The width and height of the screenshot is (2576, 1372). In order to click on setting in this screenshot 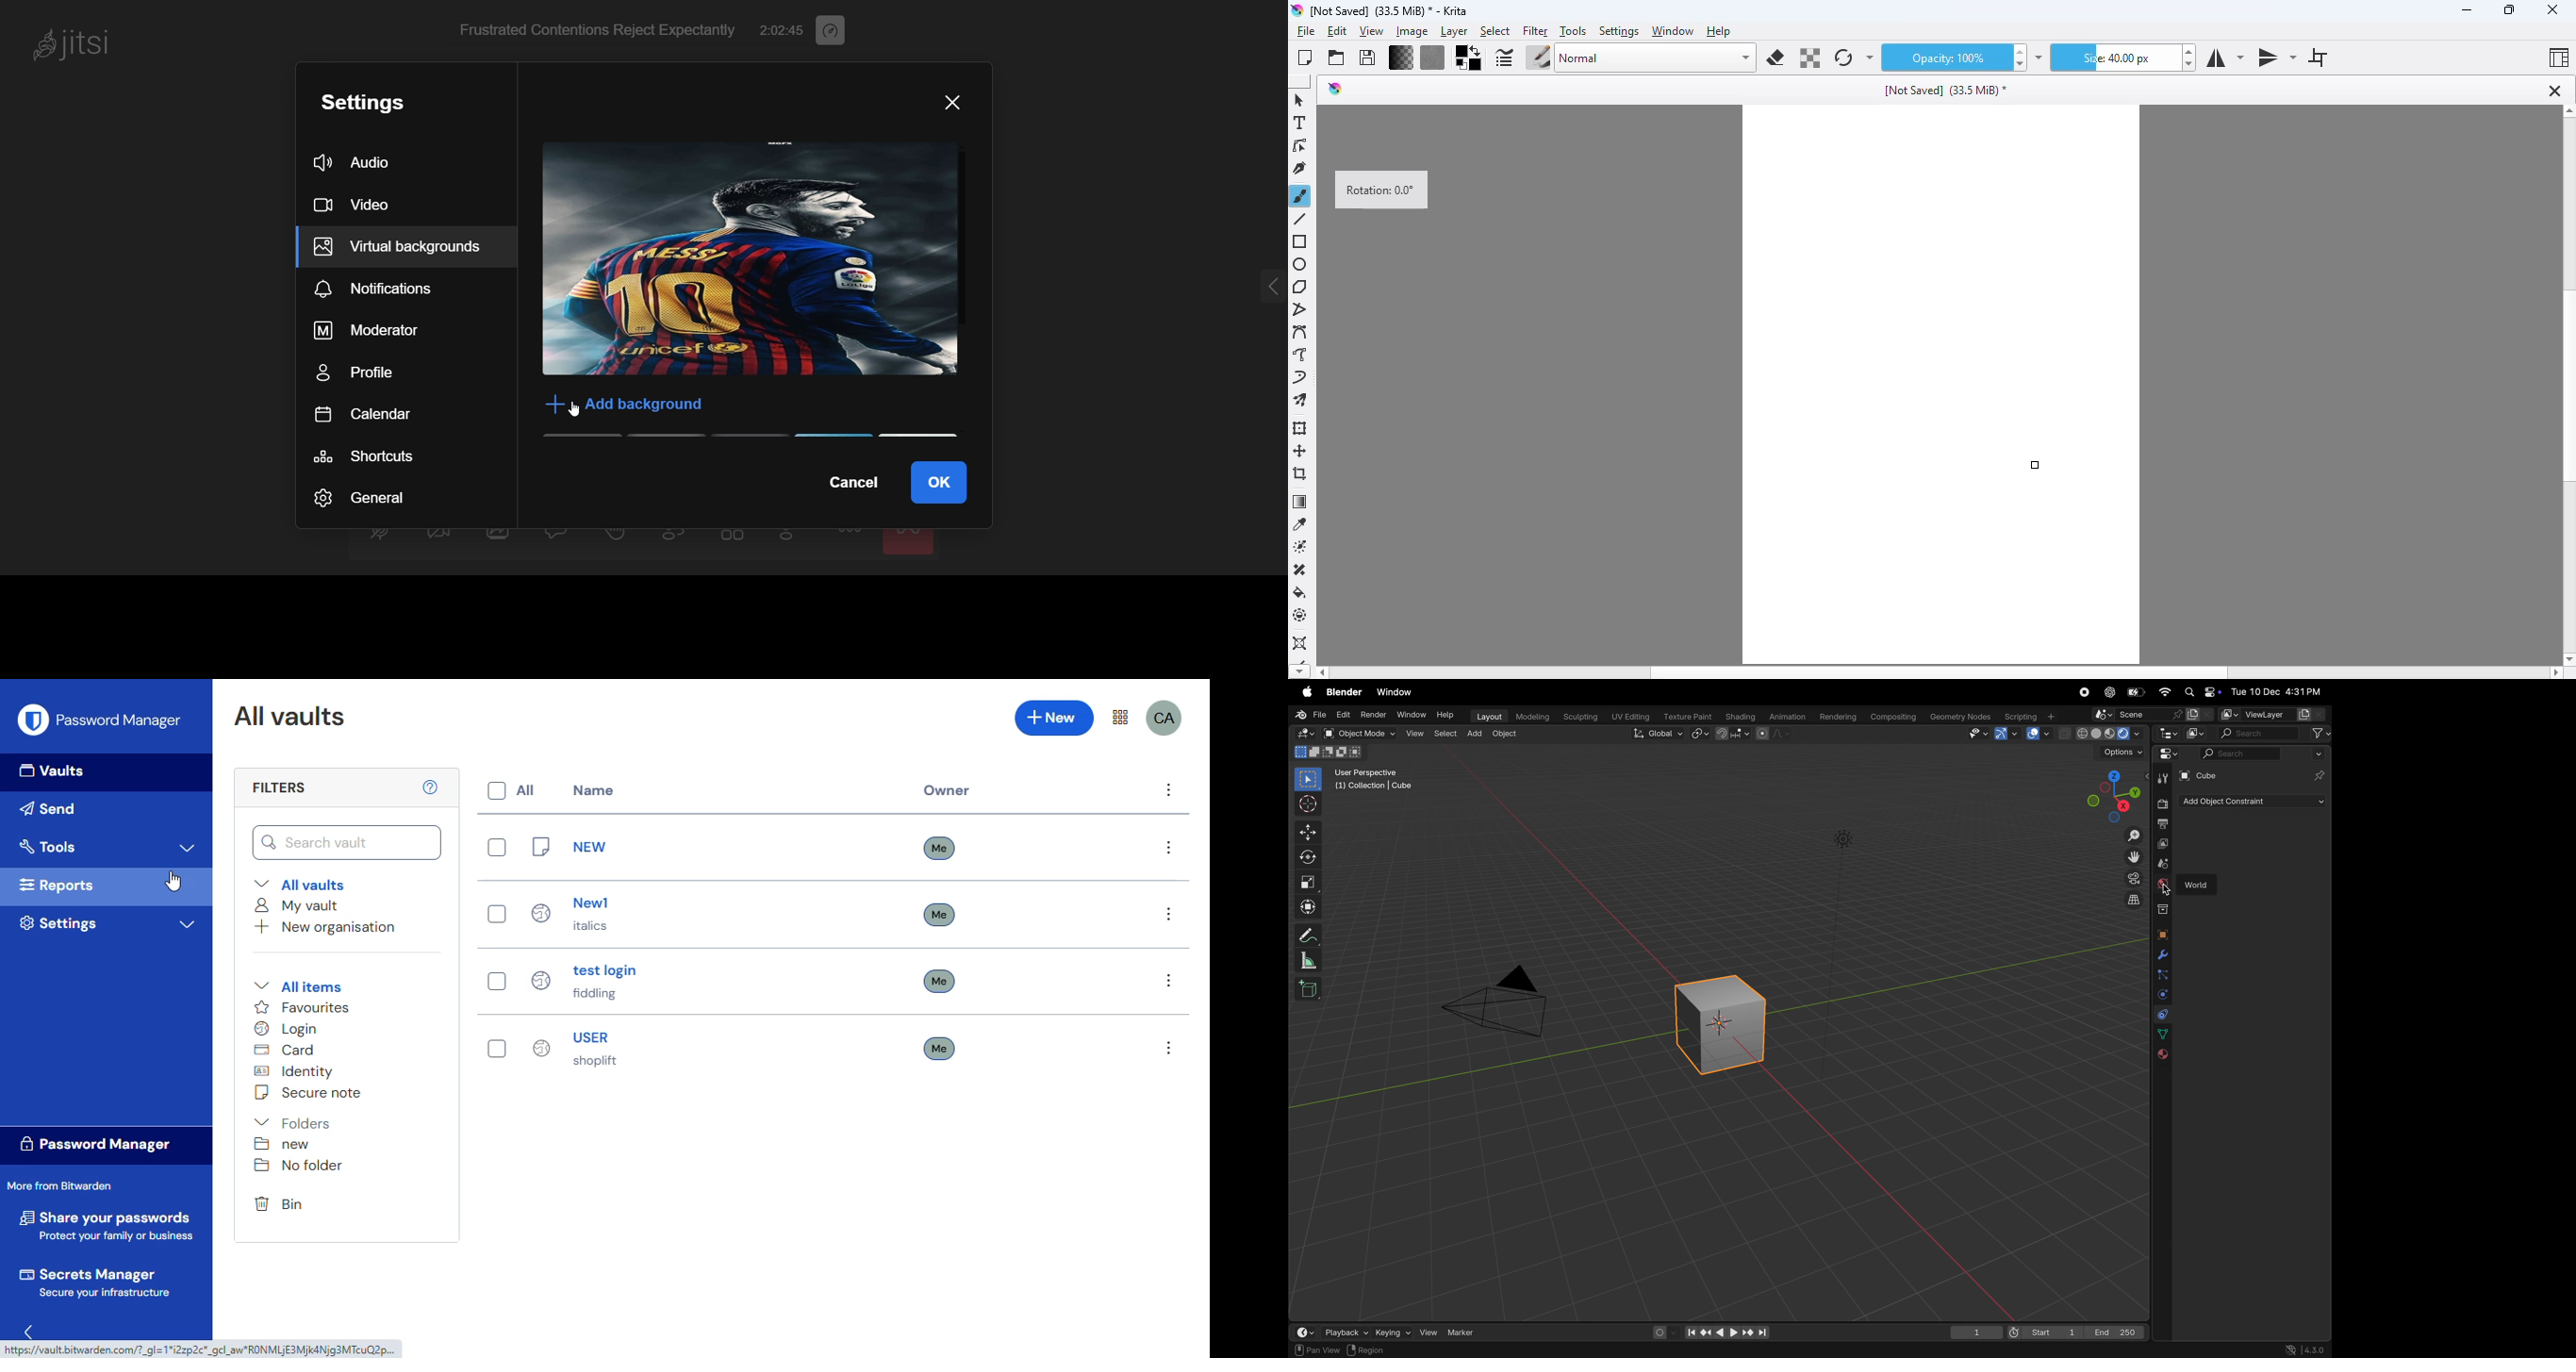, I will do `click(58, 923)`.